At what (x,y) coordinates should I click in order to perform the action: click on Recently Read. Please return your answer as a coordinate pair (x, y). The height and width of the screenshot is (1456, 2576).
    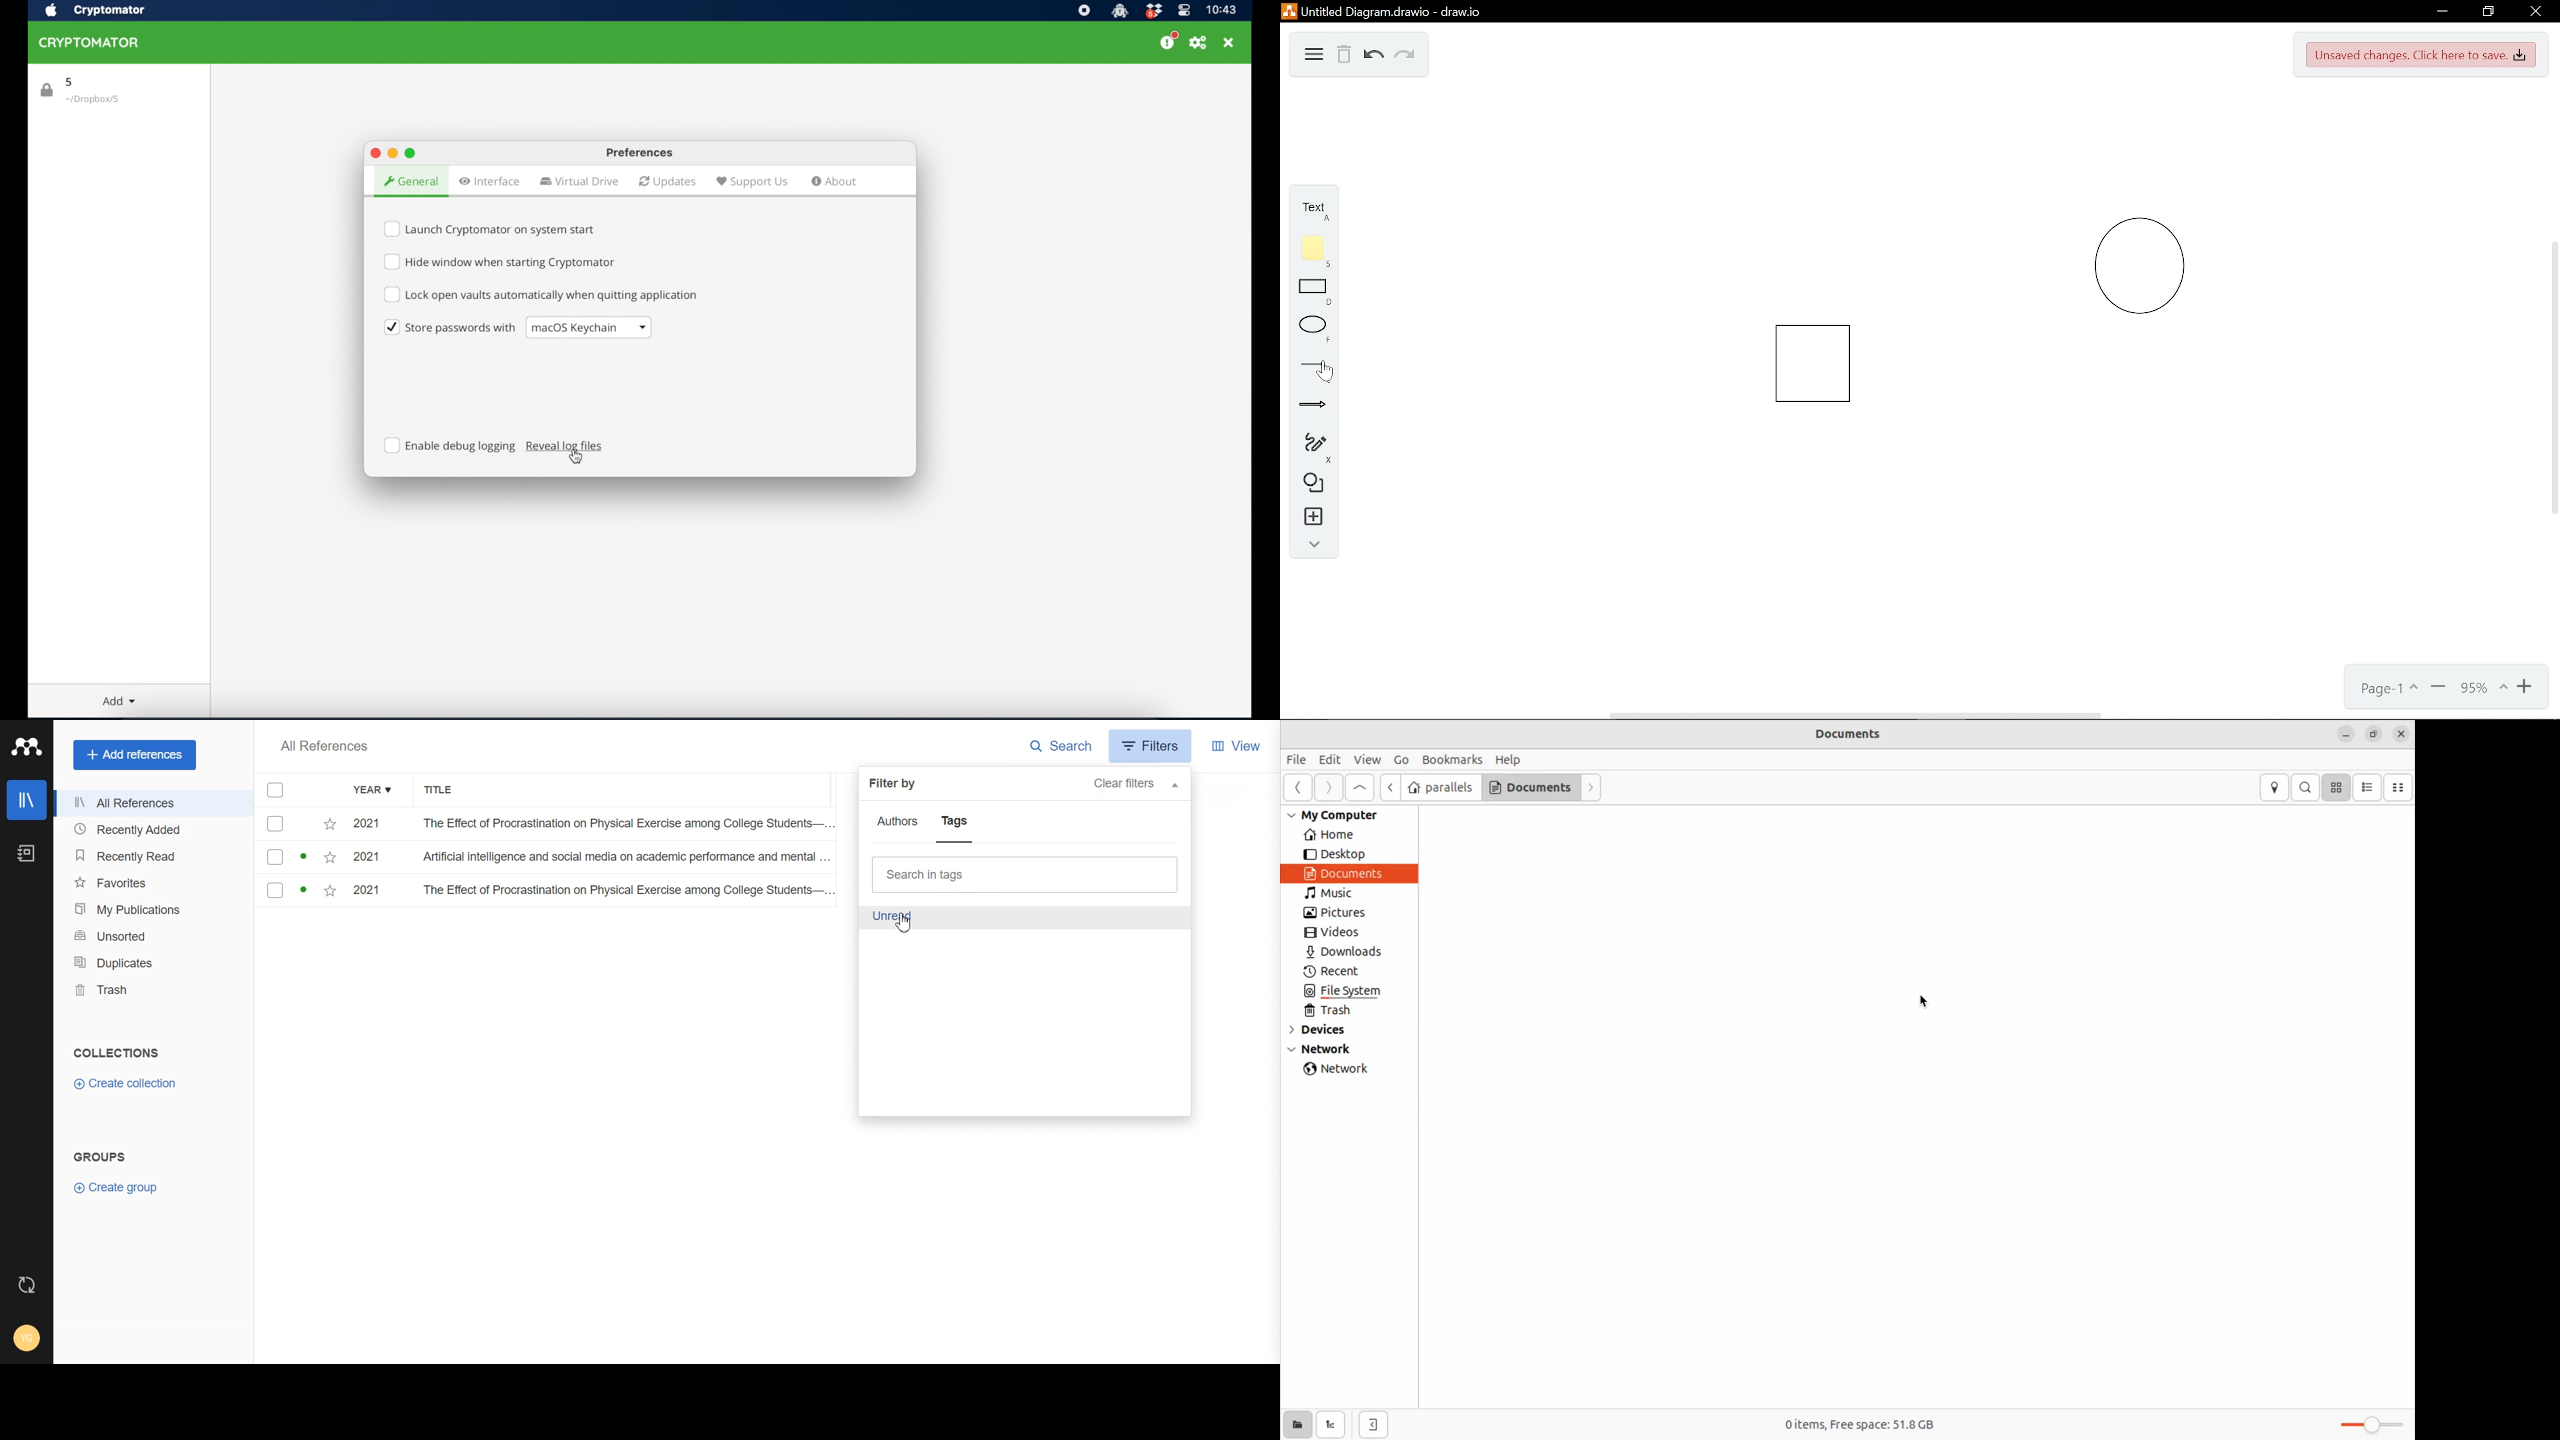
    Looking at the image, I should click on (151, 855).